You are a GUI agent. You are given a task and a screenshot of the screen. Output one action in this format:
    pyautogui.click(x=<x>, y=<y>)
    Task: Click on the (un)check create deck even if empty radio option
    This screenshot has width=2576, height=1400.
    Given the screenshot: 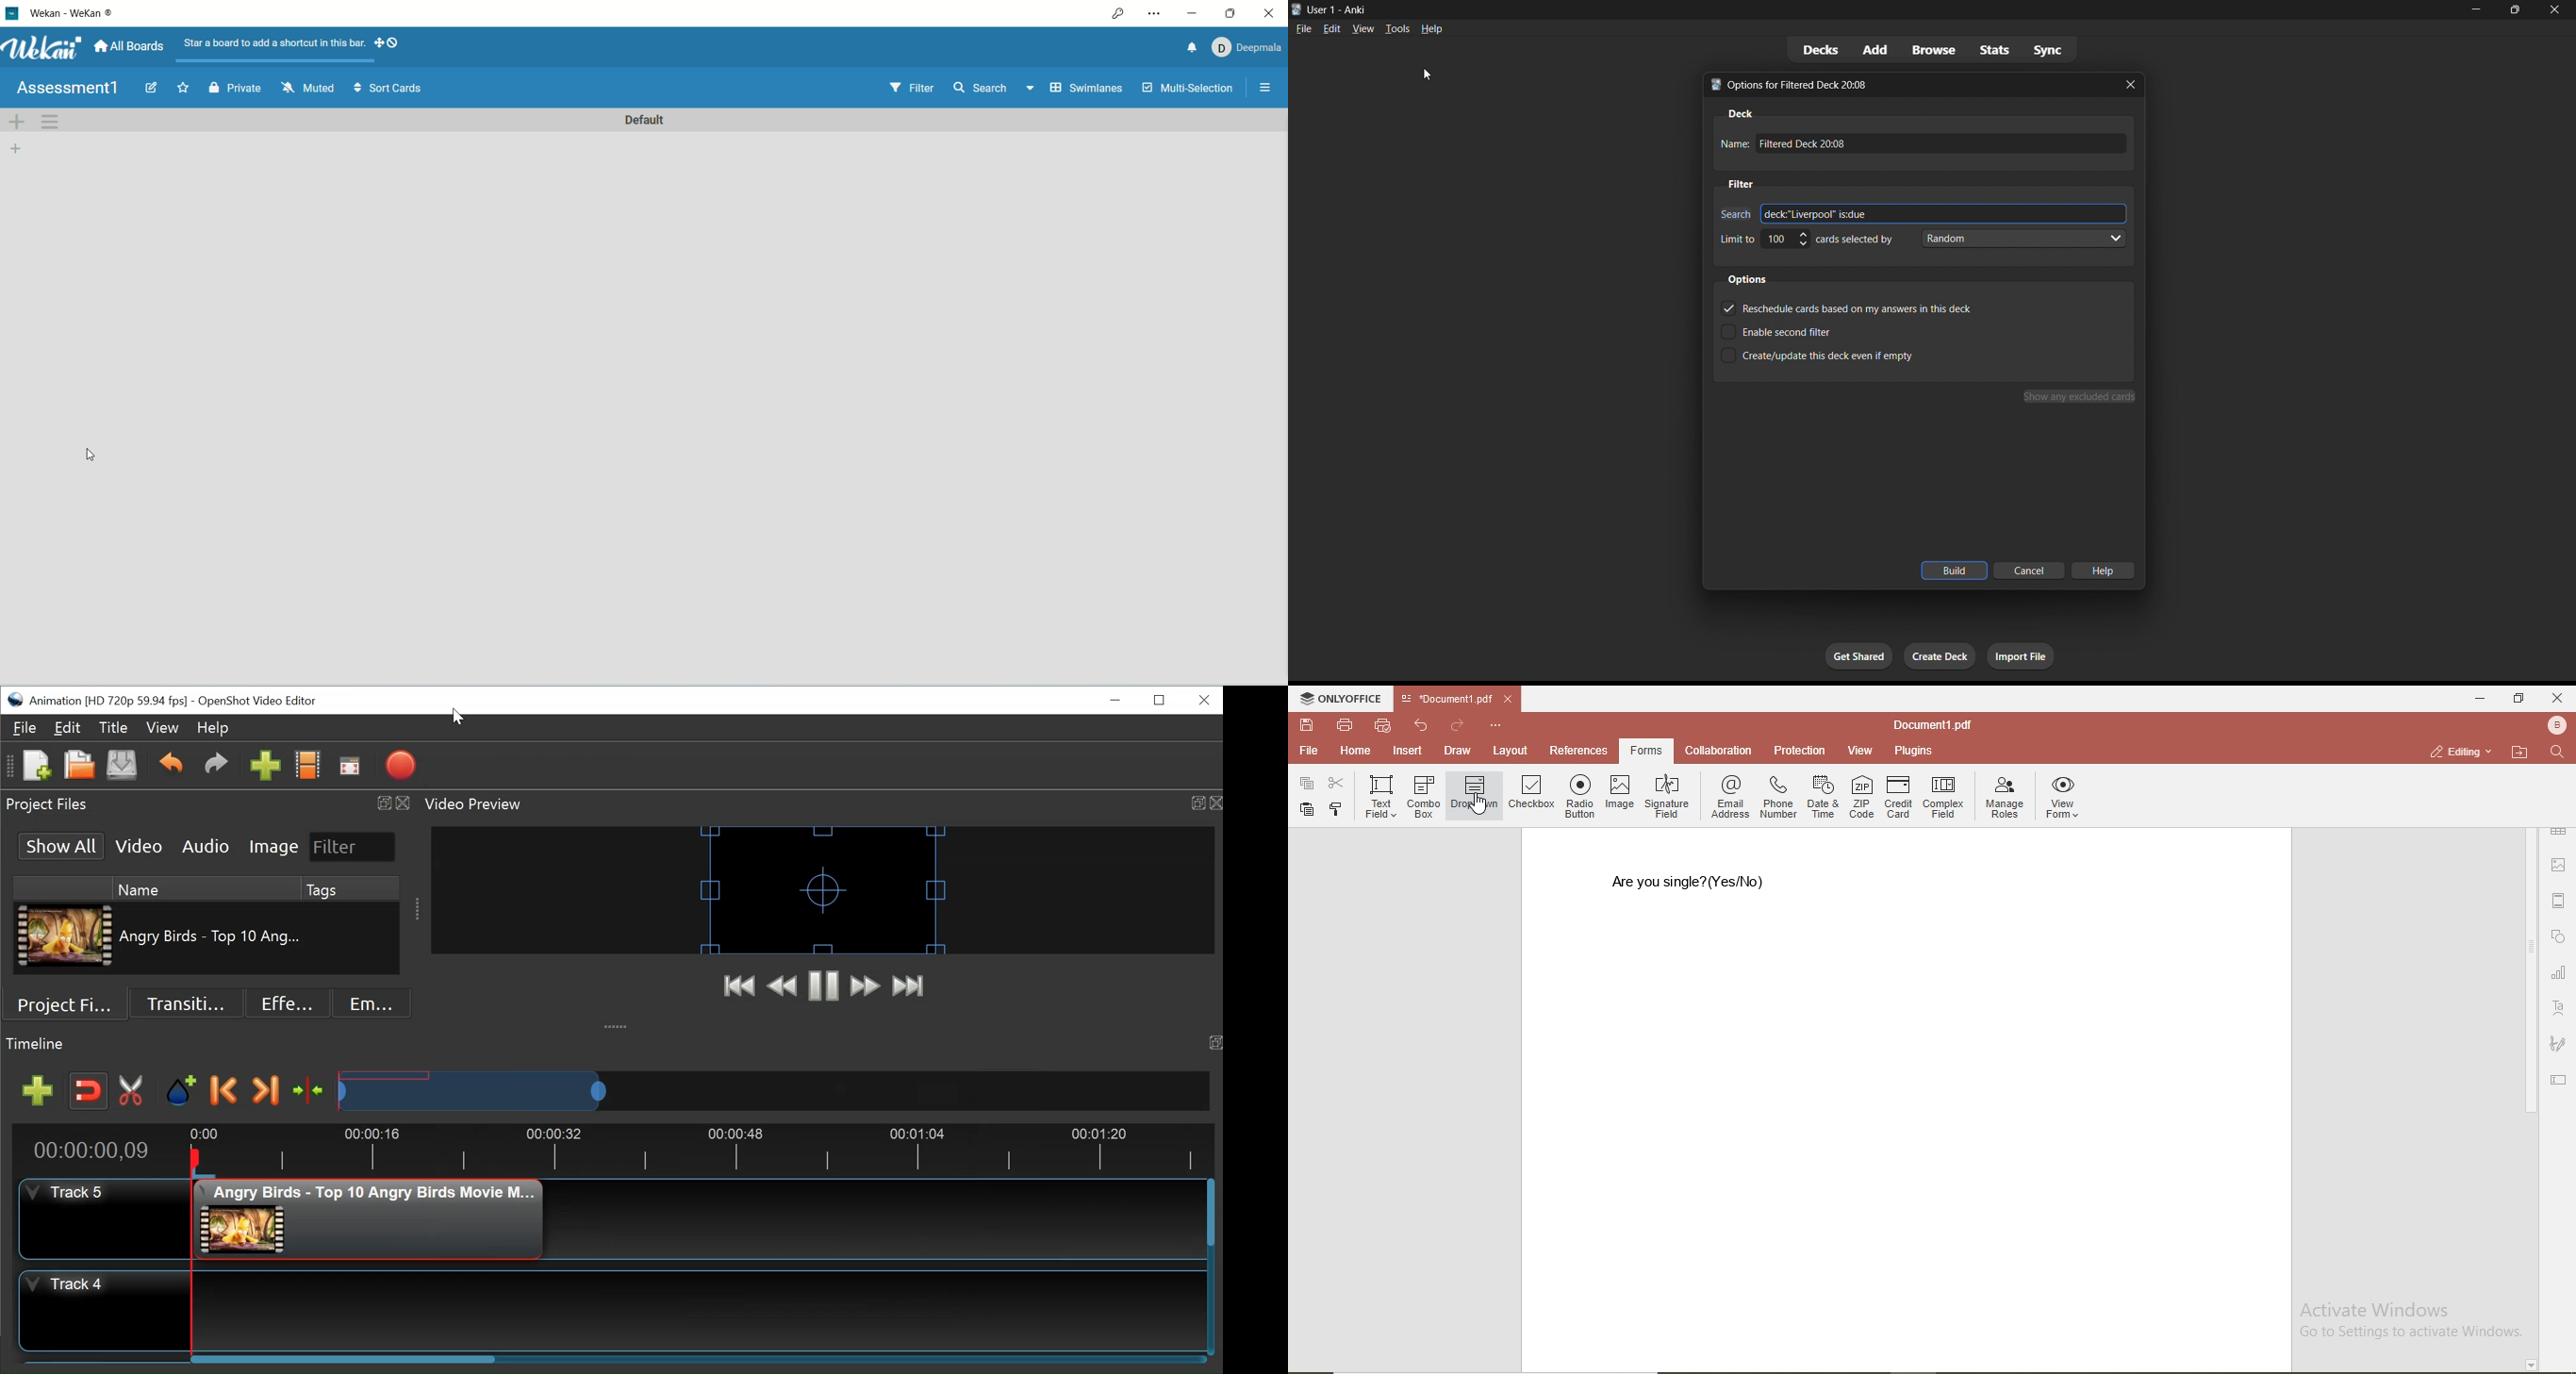 What is the action you would take?
    pyautogui.click(x=1863, y=356)
    